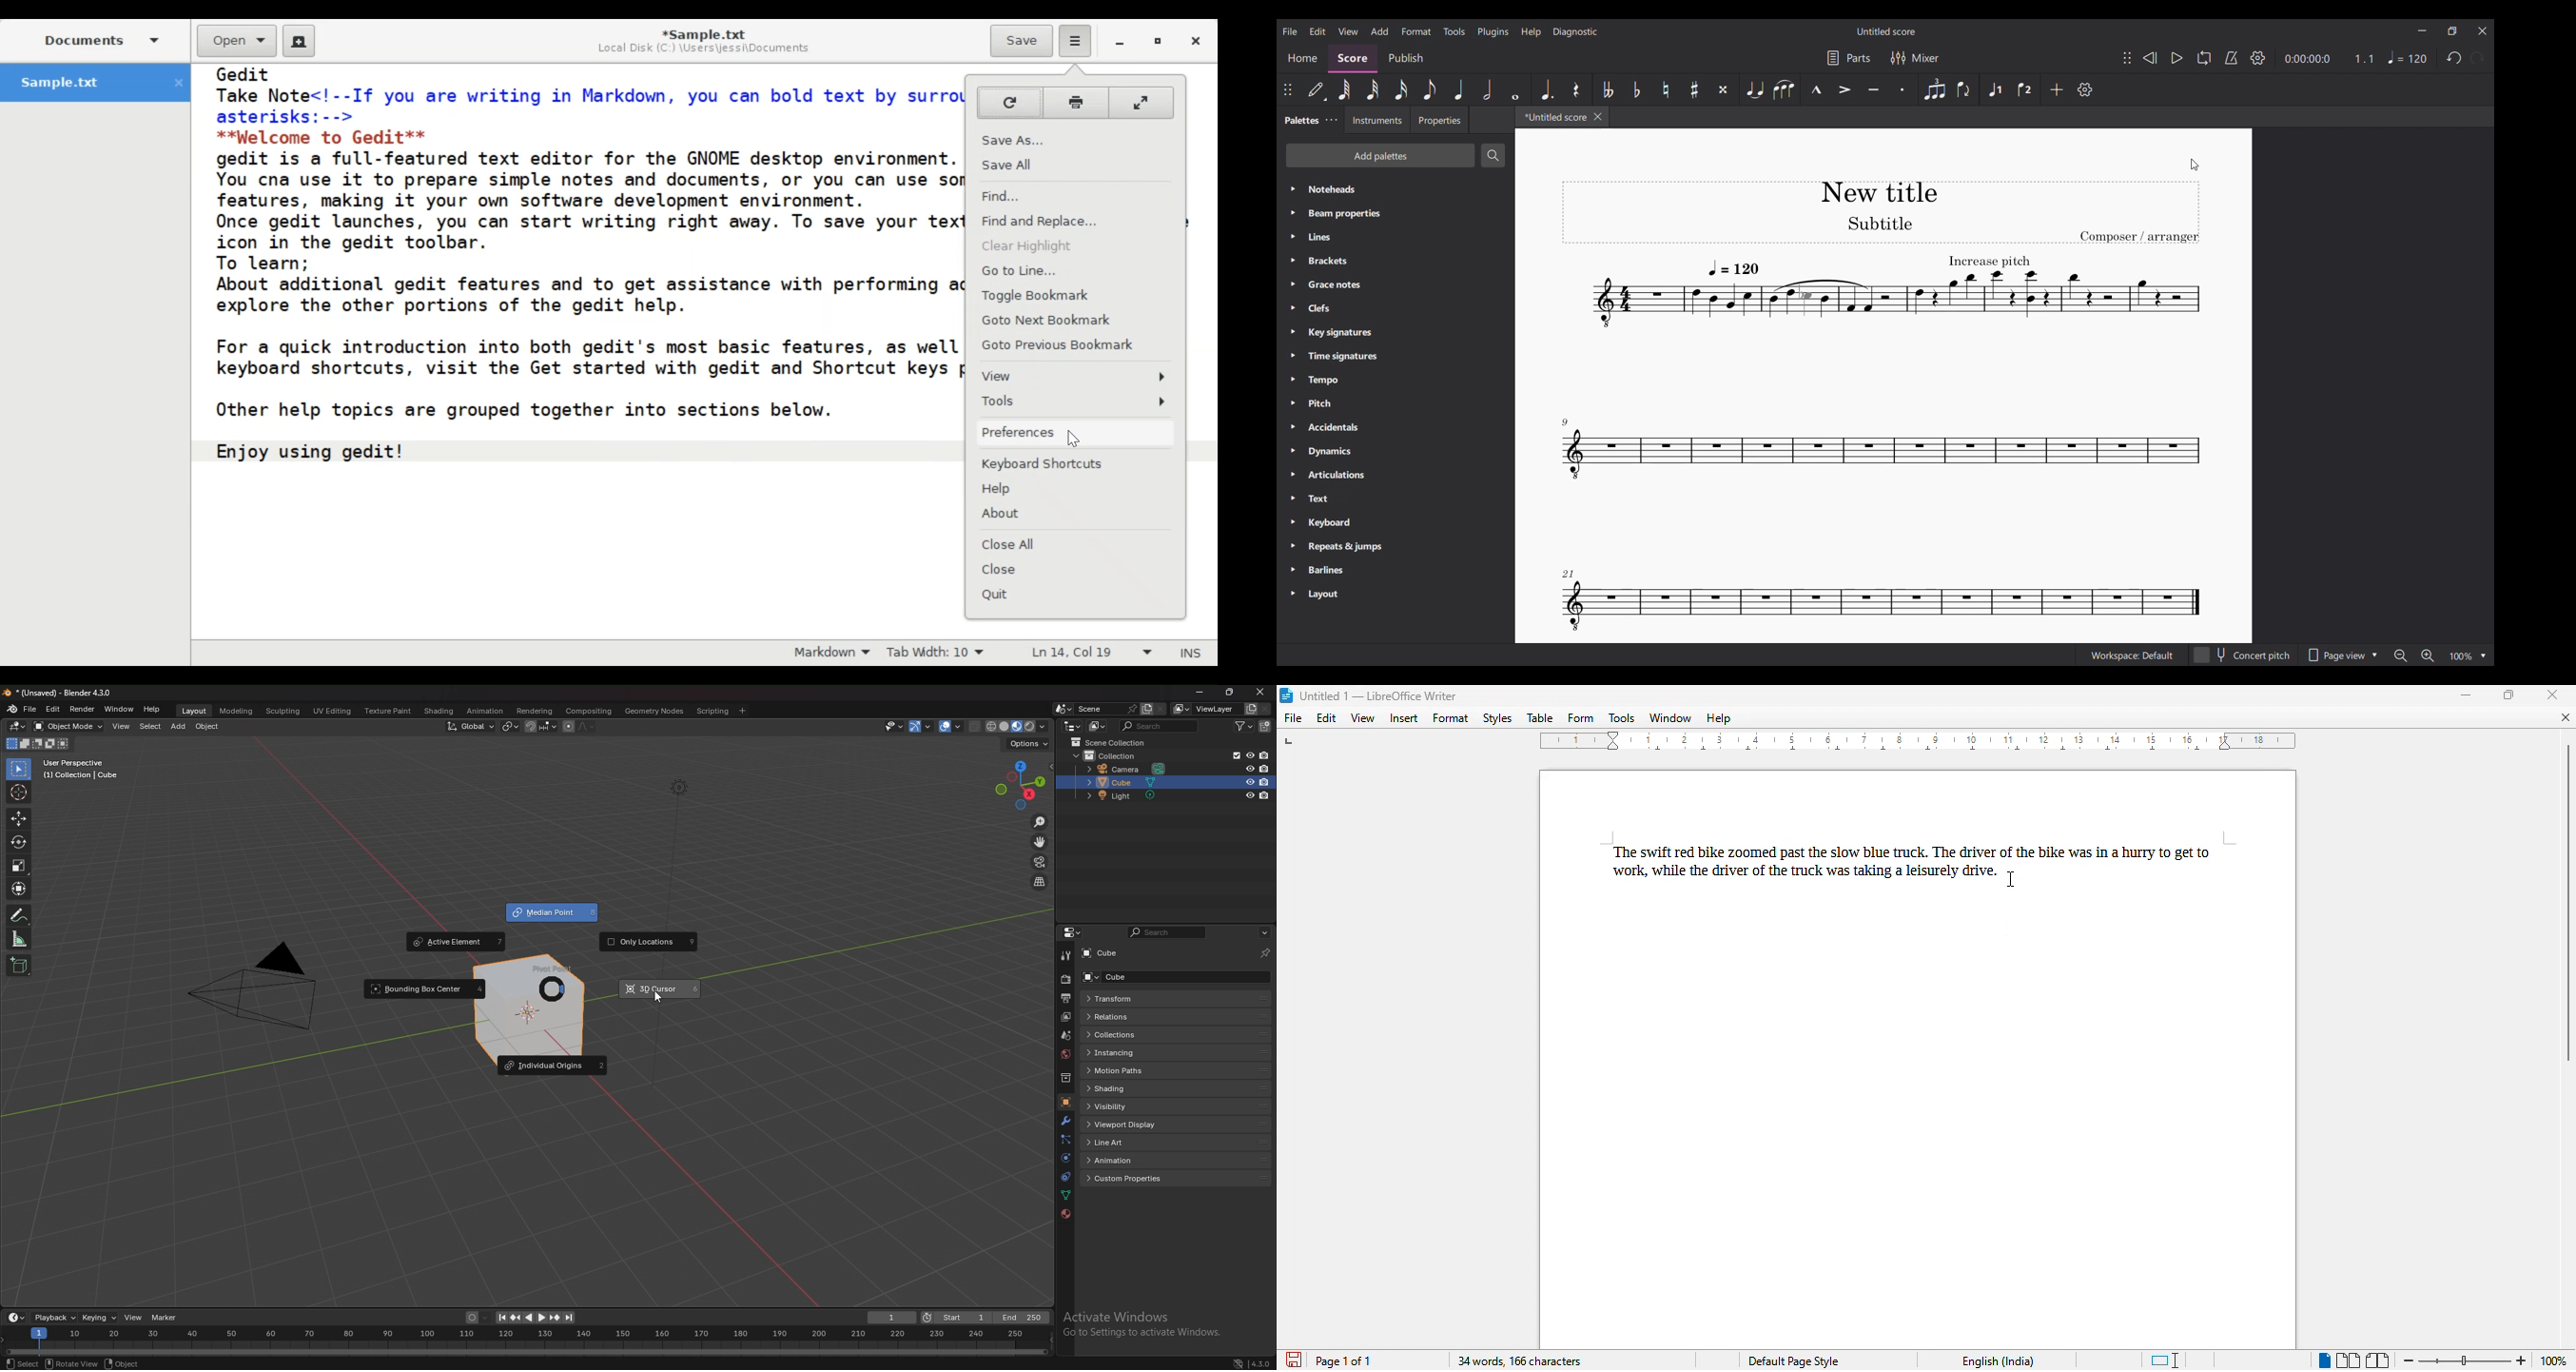 This screenshot has width=2576, height=1372. What do you see at coordinates (1995, 89) in the screenshot?
I see `Voice 1` at bounding box center [1995, 89].